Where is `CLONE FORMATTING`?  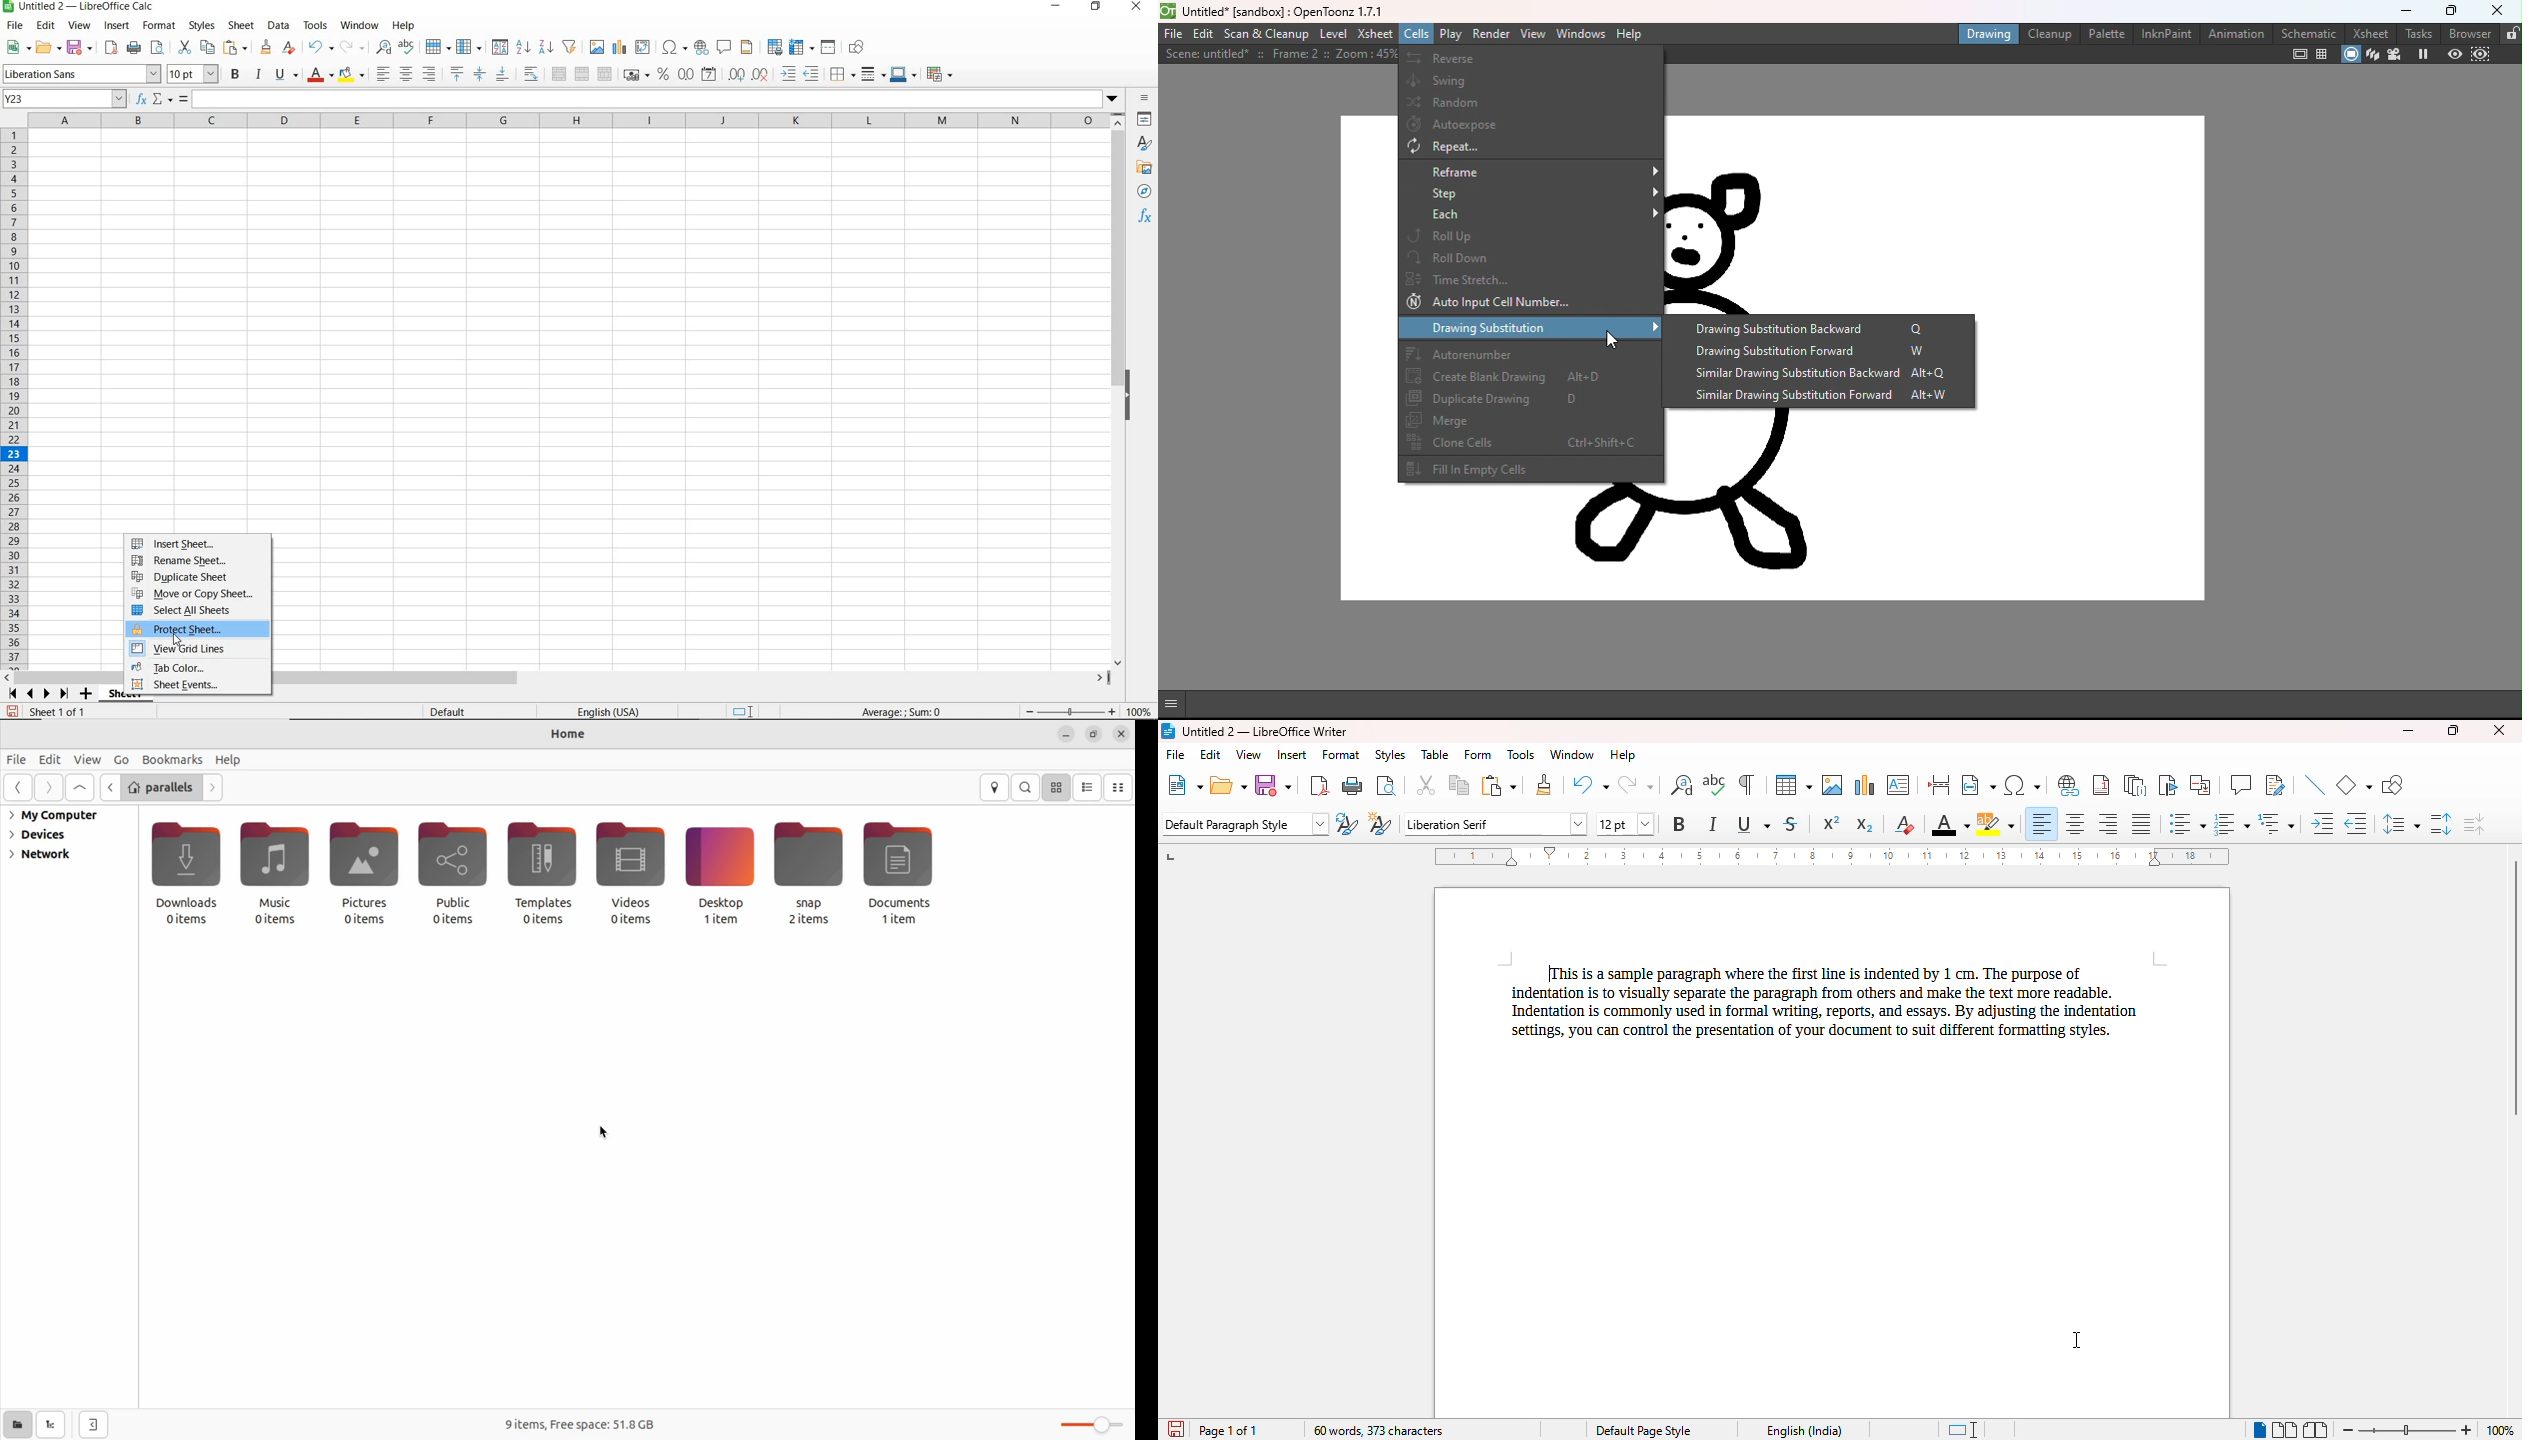 CLONE FORMATTING is located at coordinates (267, 48).